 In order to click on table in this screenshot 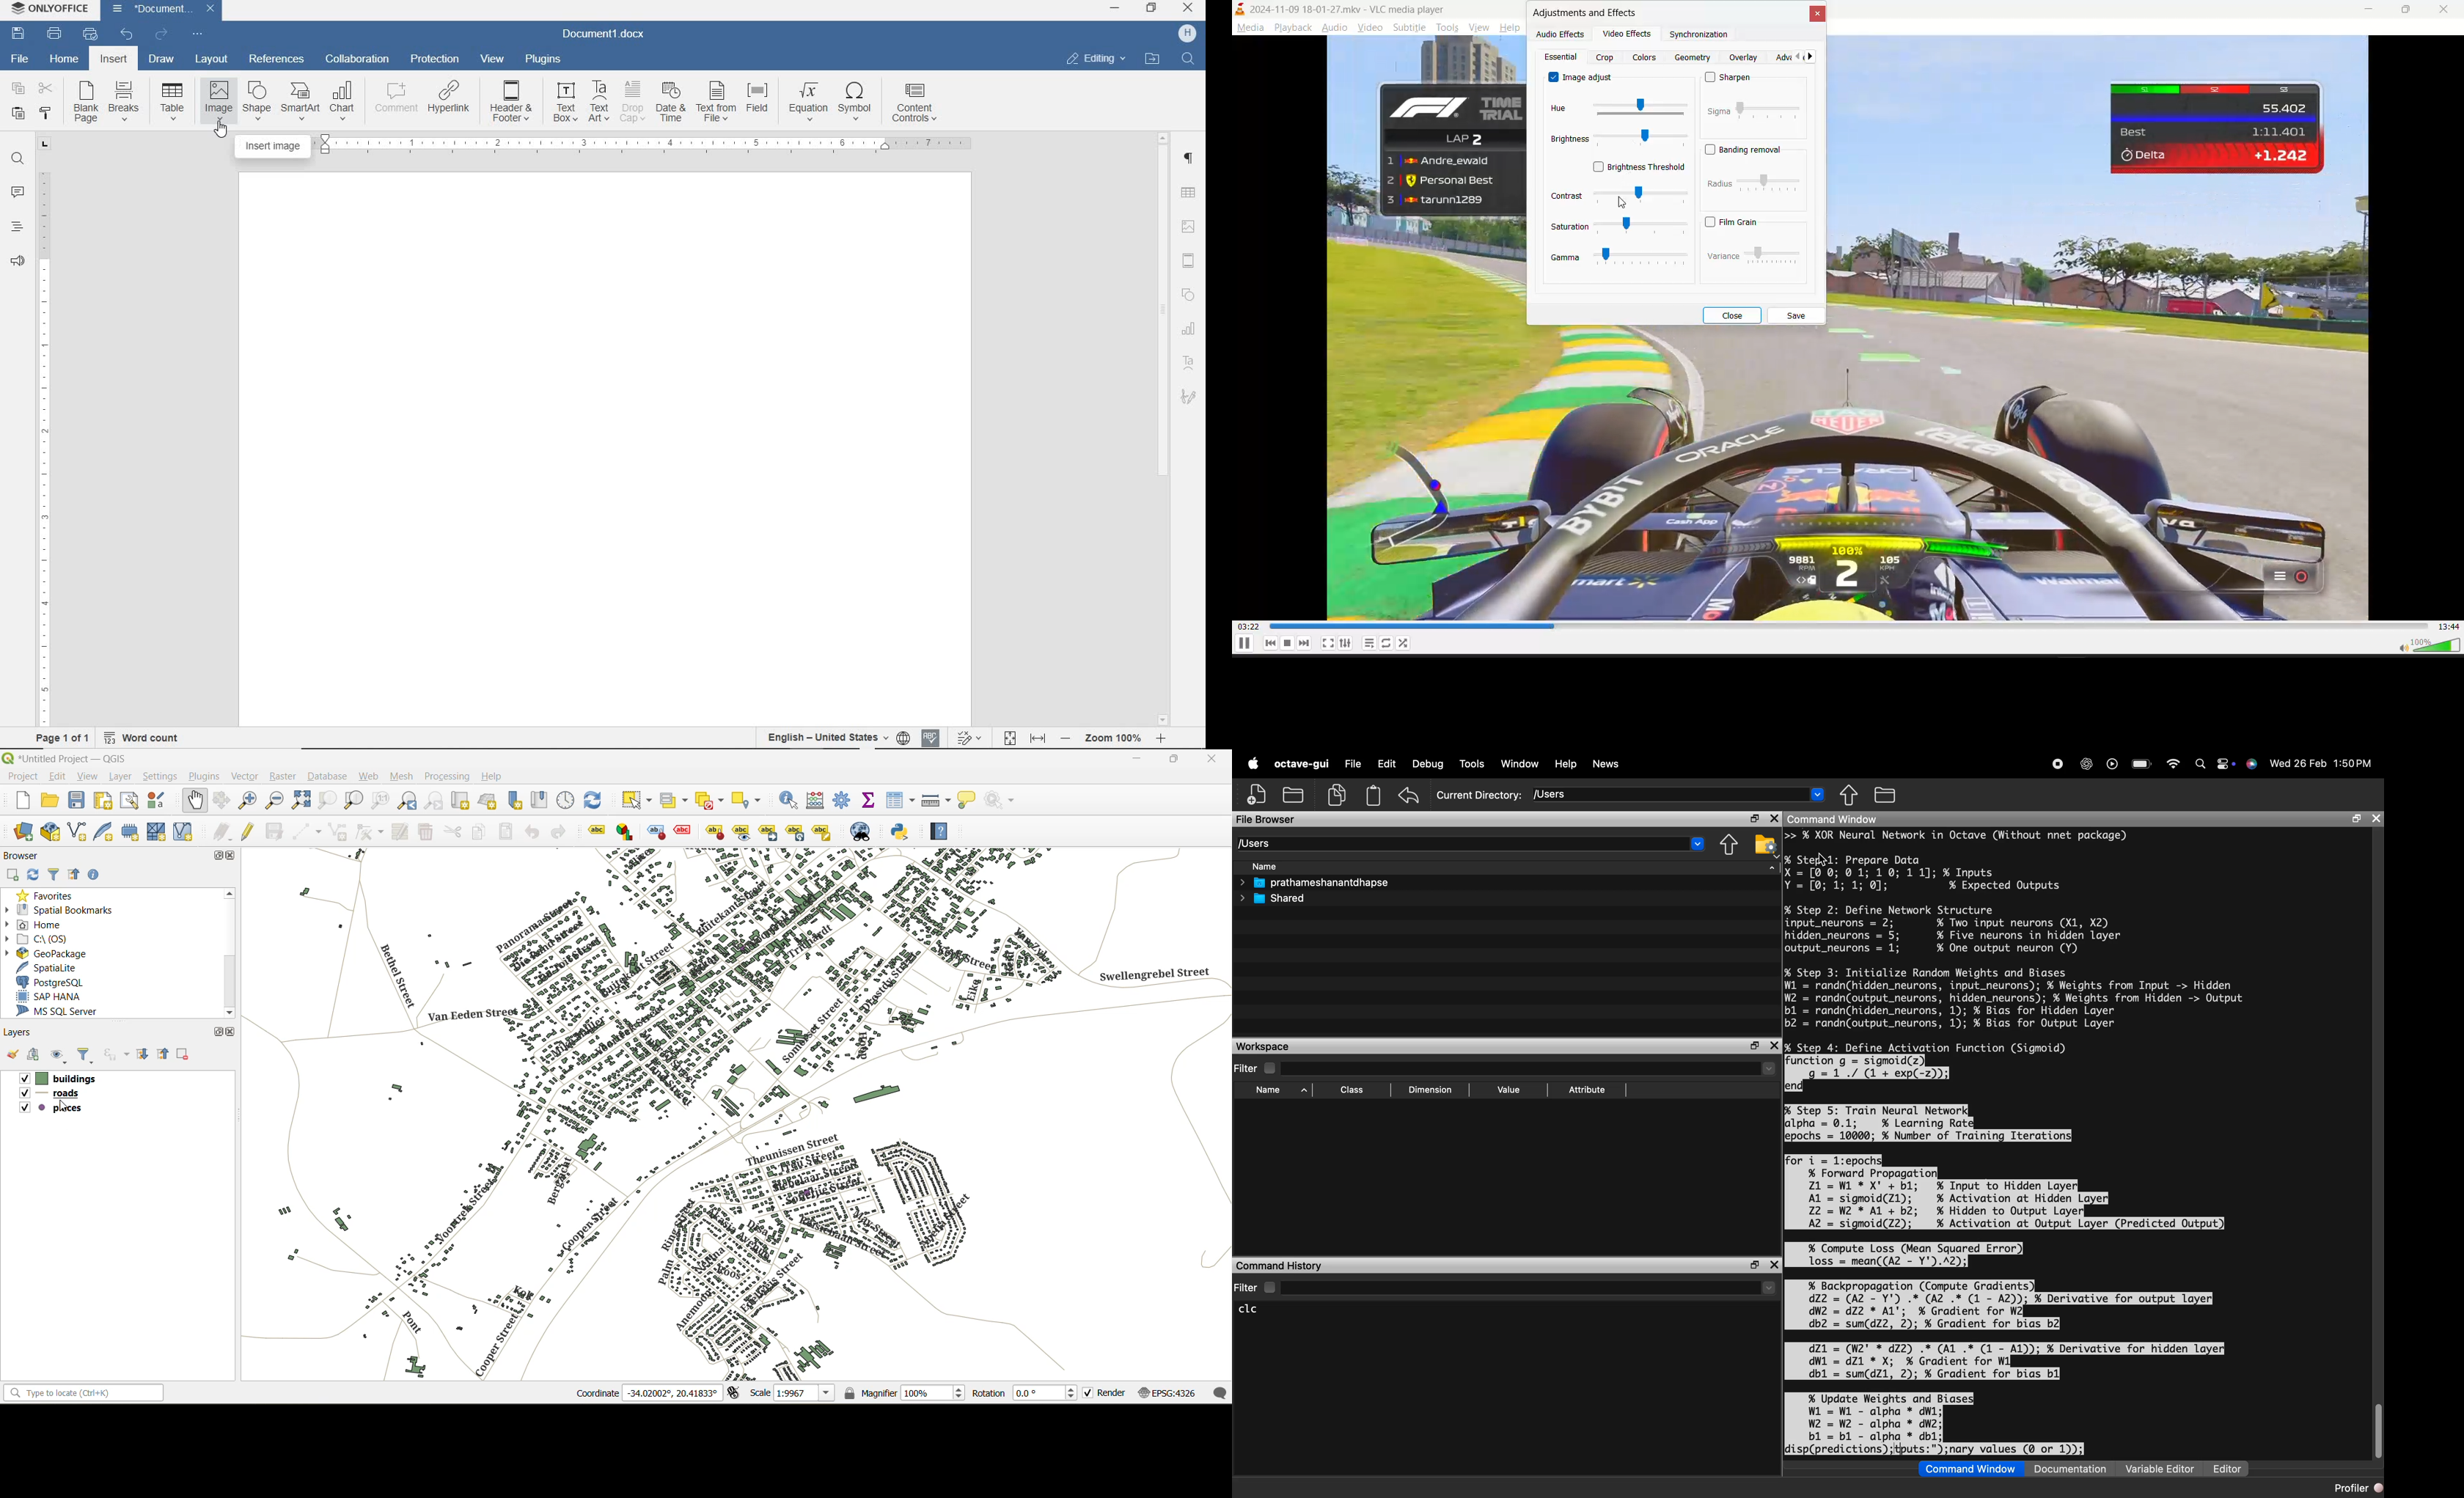, I will do `click(1191, 191)`.